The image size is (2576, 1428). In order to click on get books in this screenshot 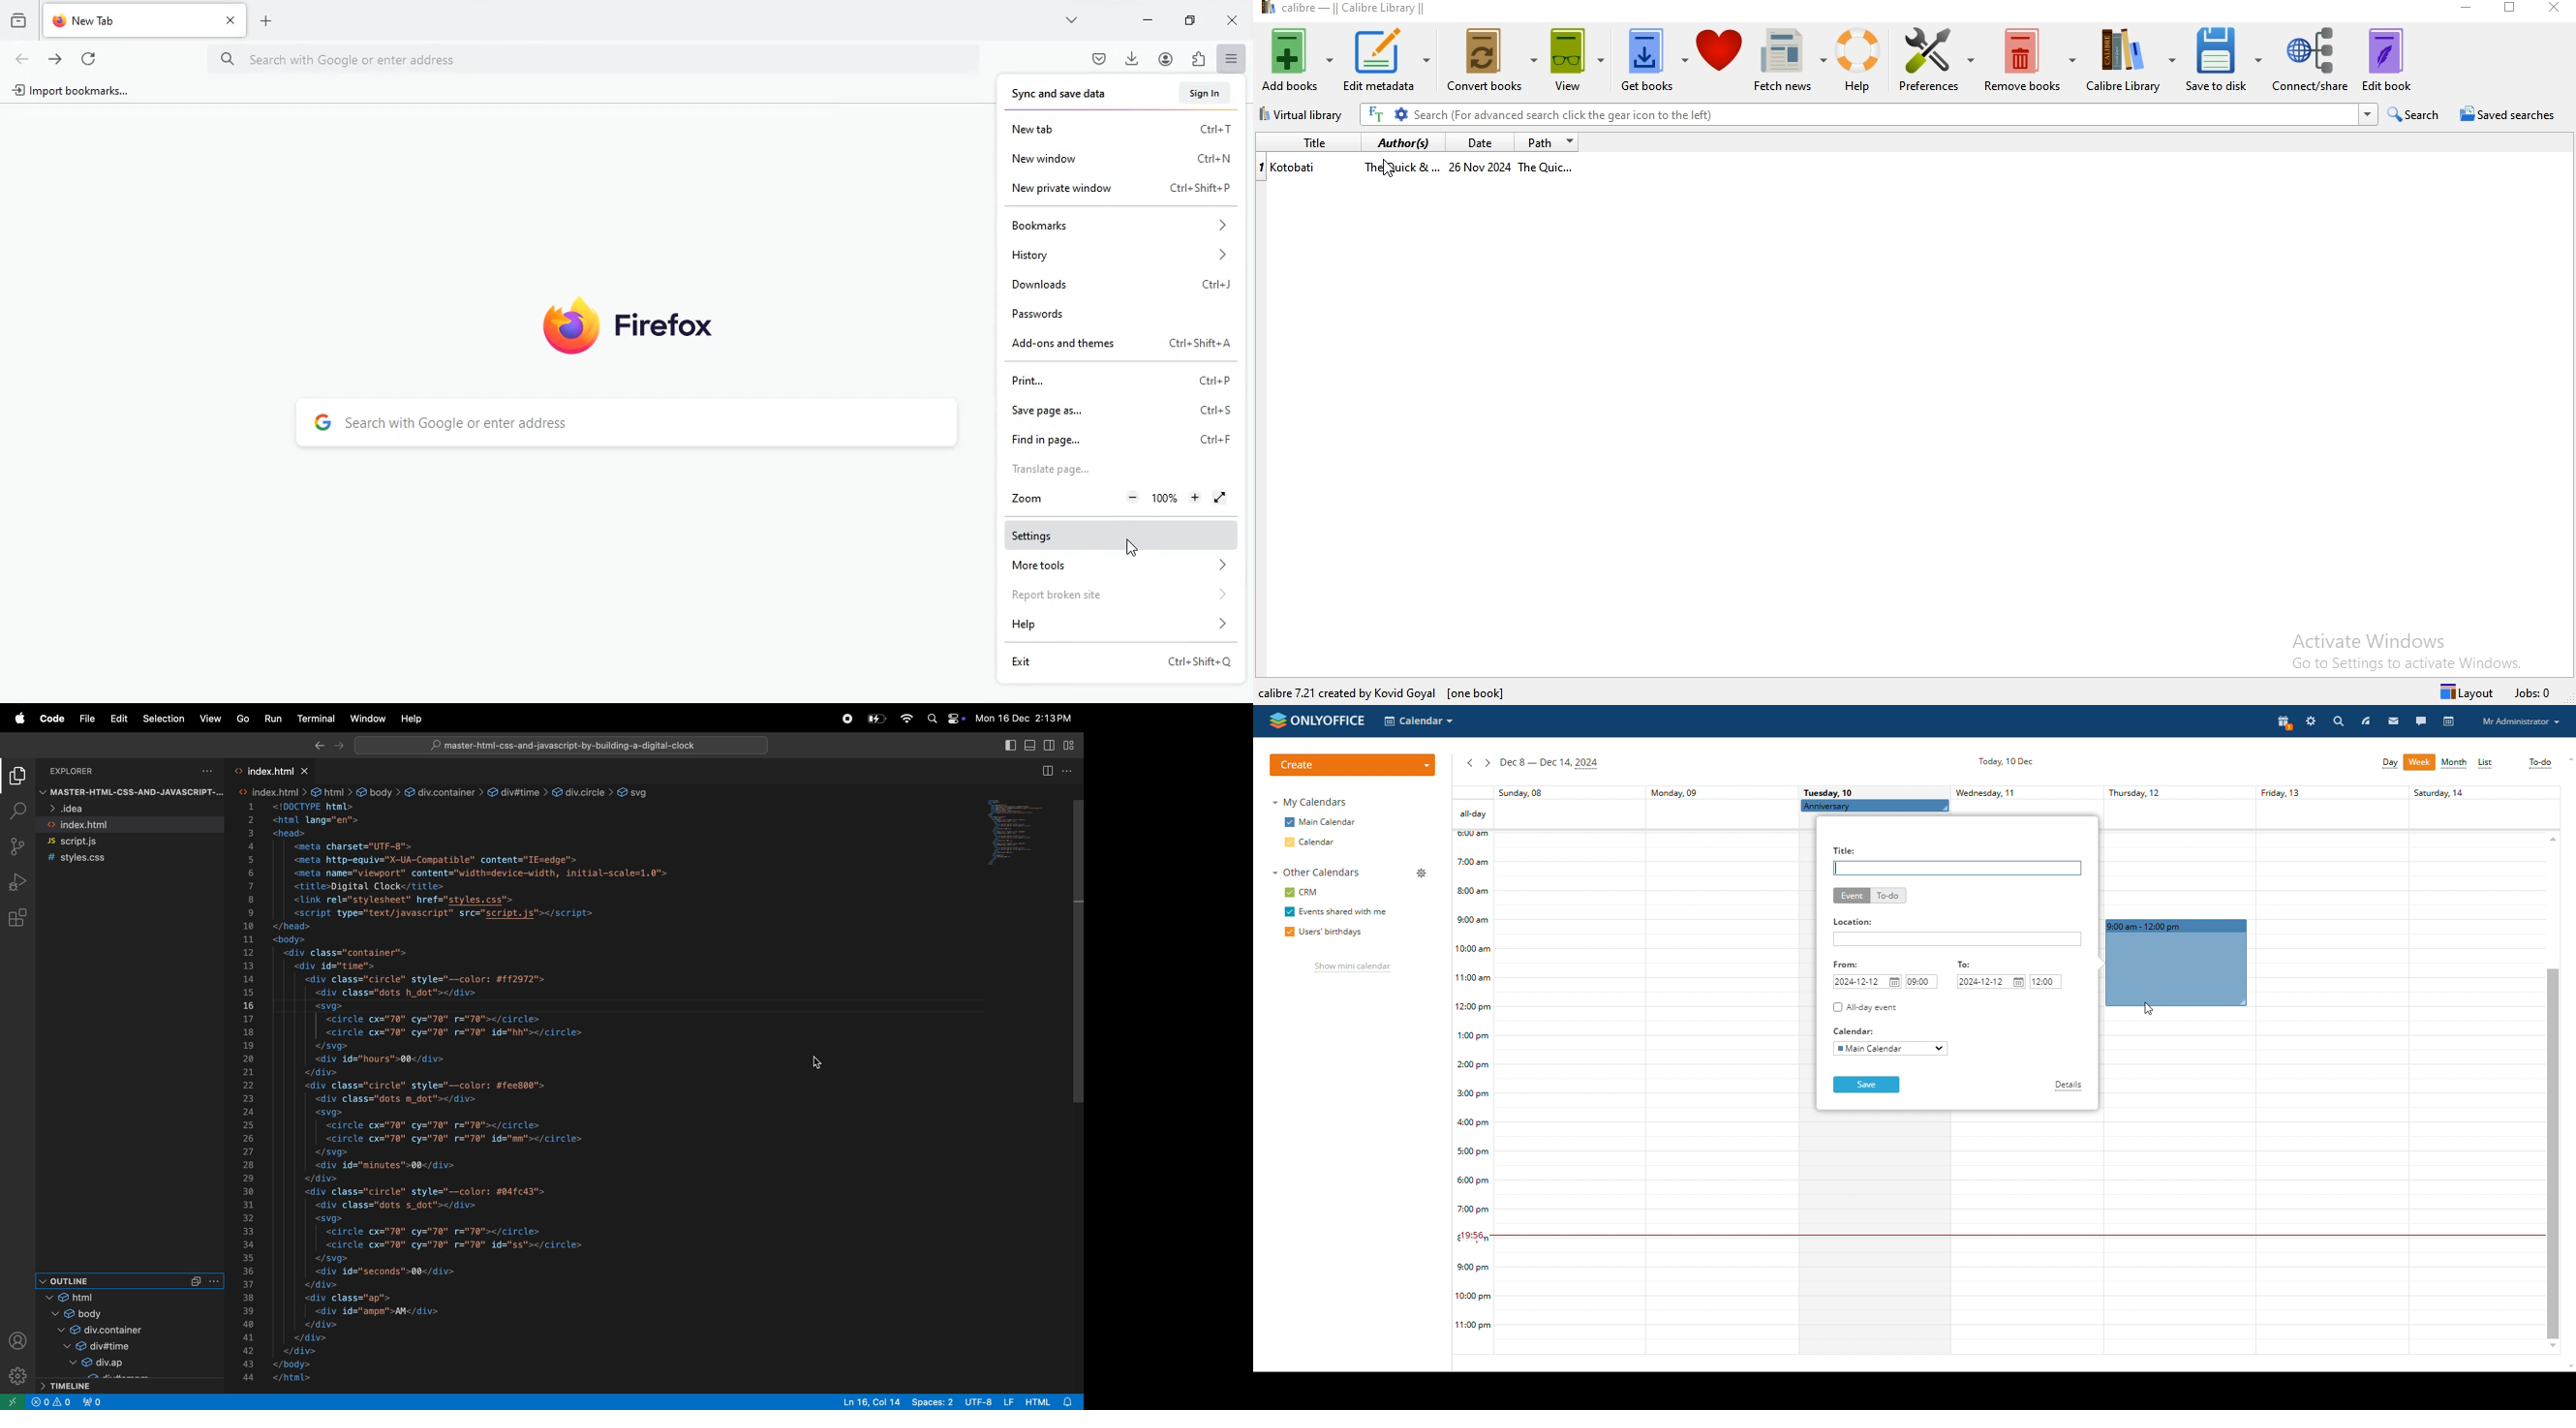, I will do `click(1653, 60)`.